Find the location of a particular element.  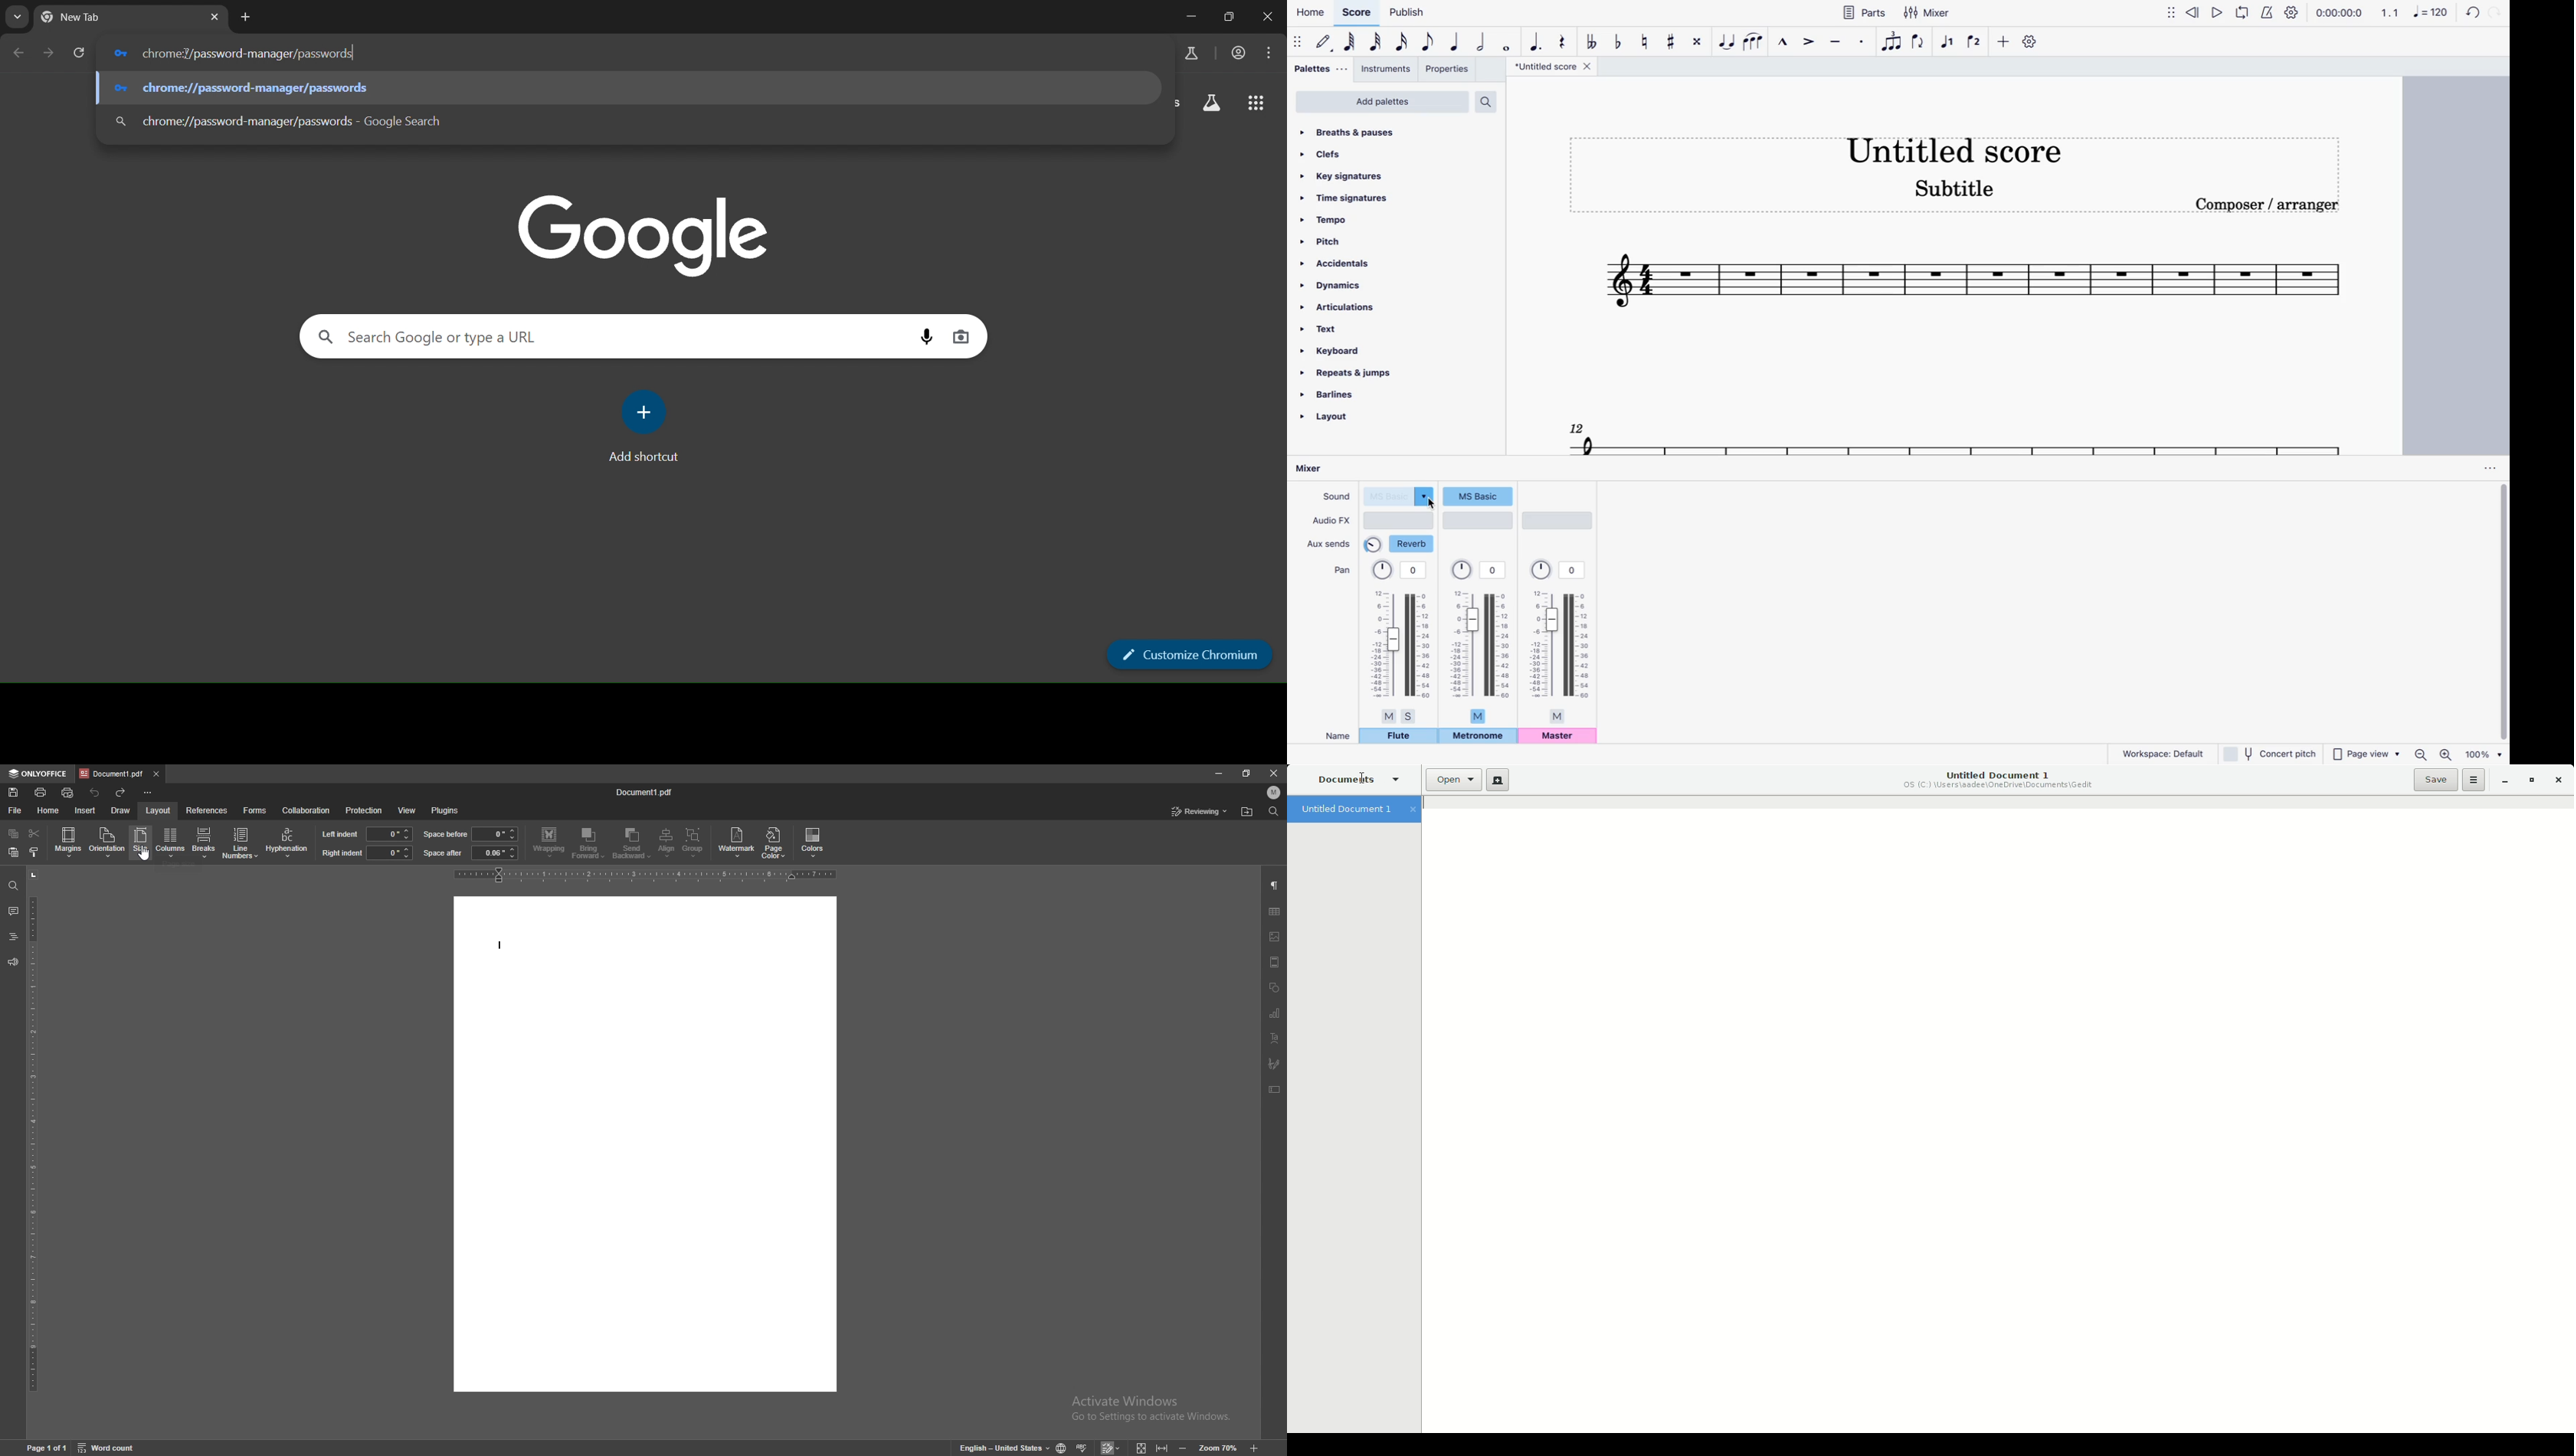

left indent is located at coordinates (340, 833).